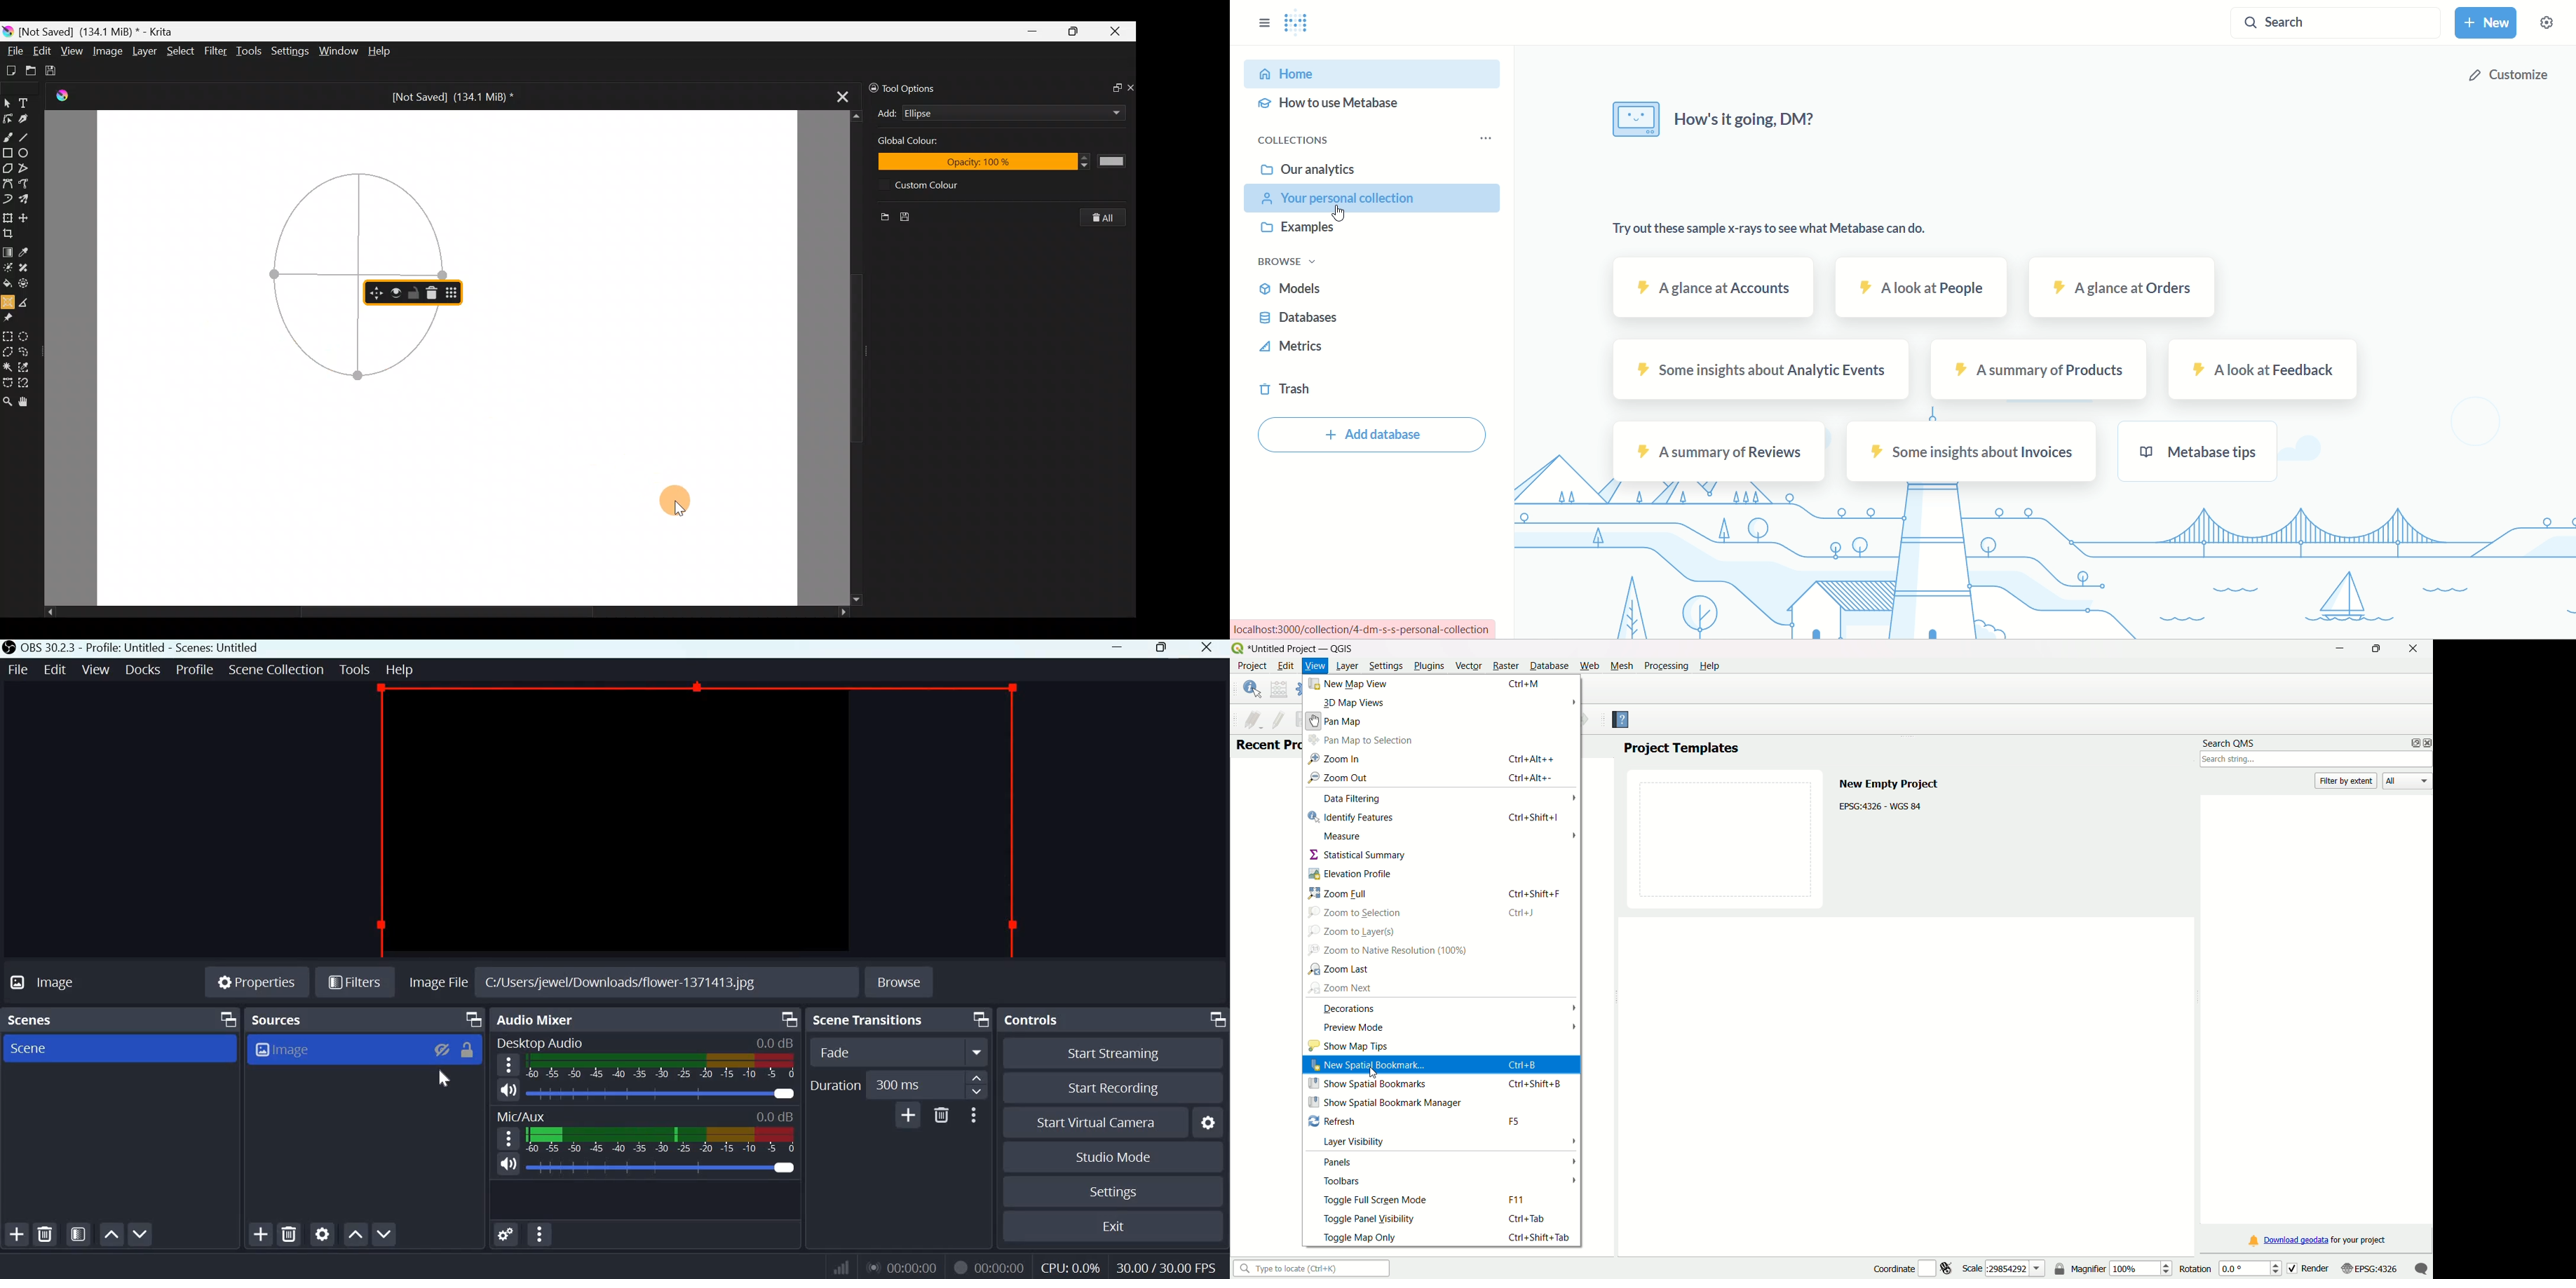  Describe the element at coordinates (960, 1267) in the screenshot. I see `Recording Status Icon` at that location.